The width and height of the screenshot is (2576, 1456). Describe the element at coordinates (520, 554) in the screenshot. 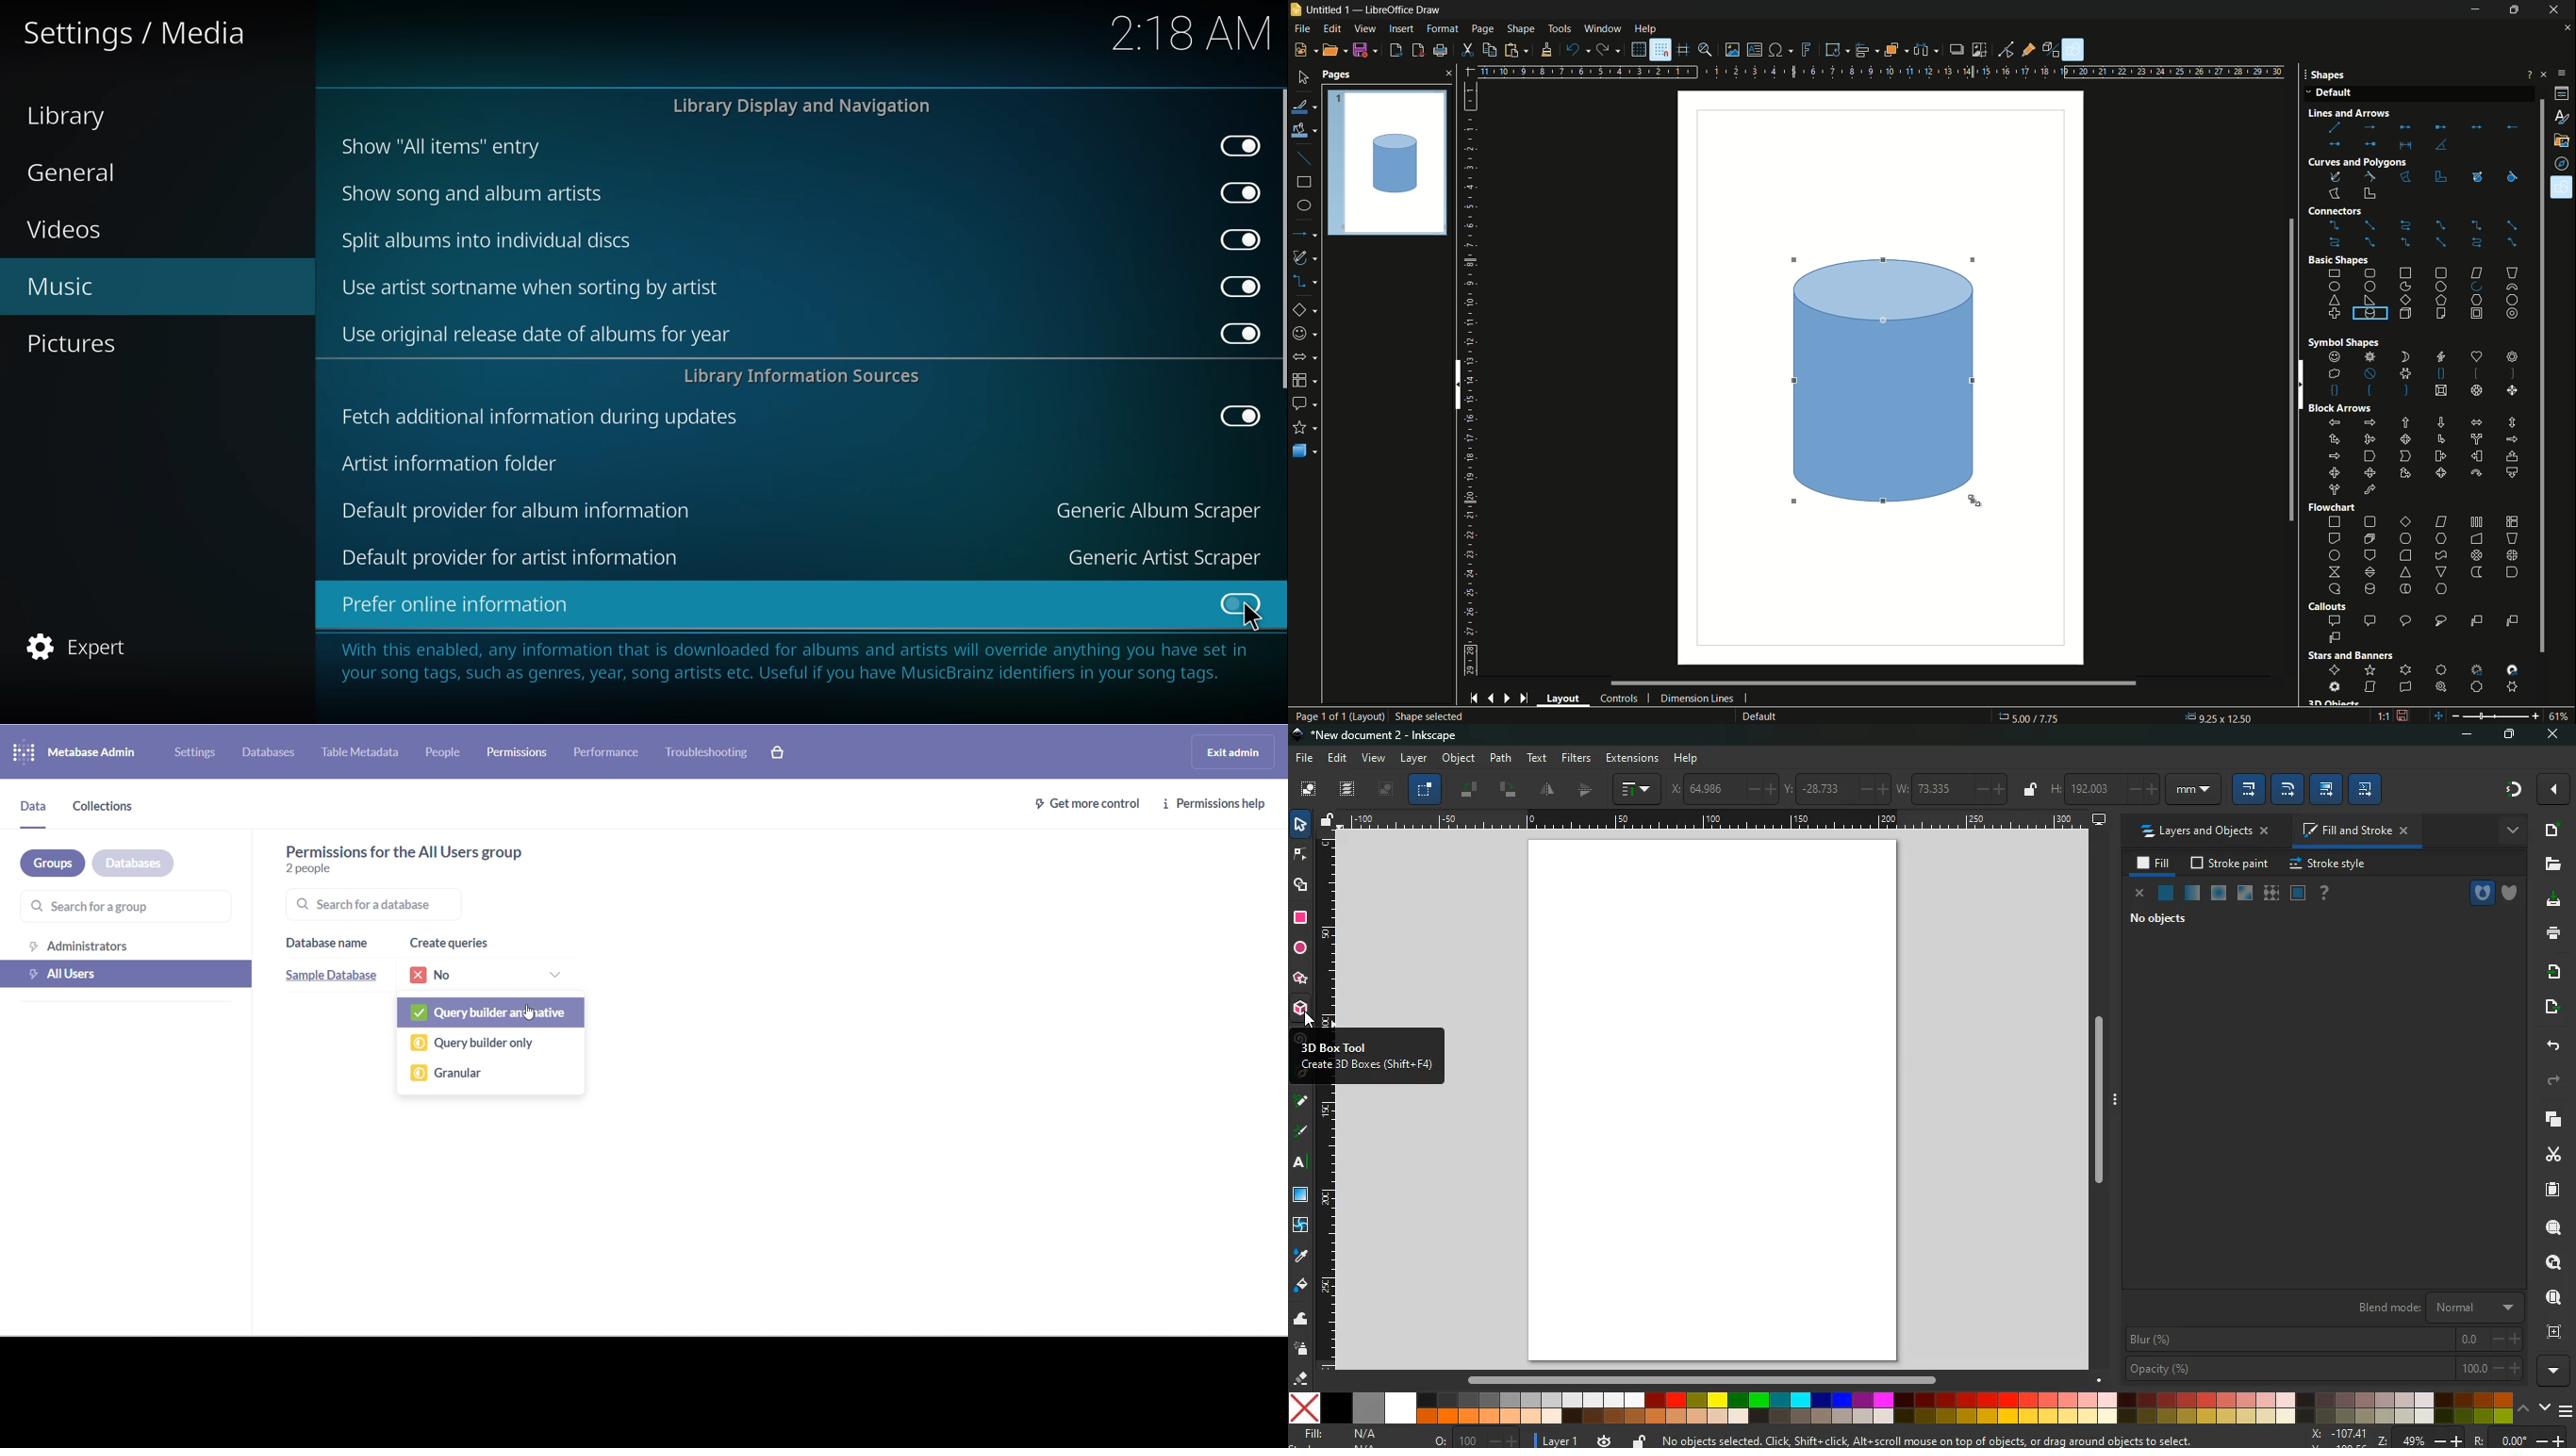

I see `default provider for artist information` at that location.